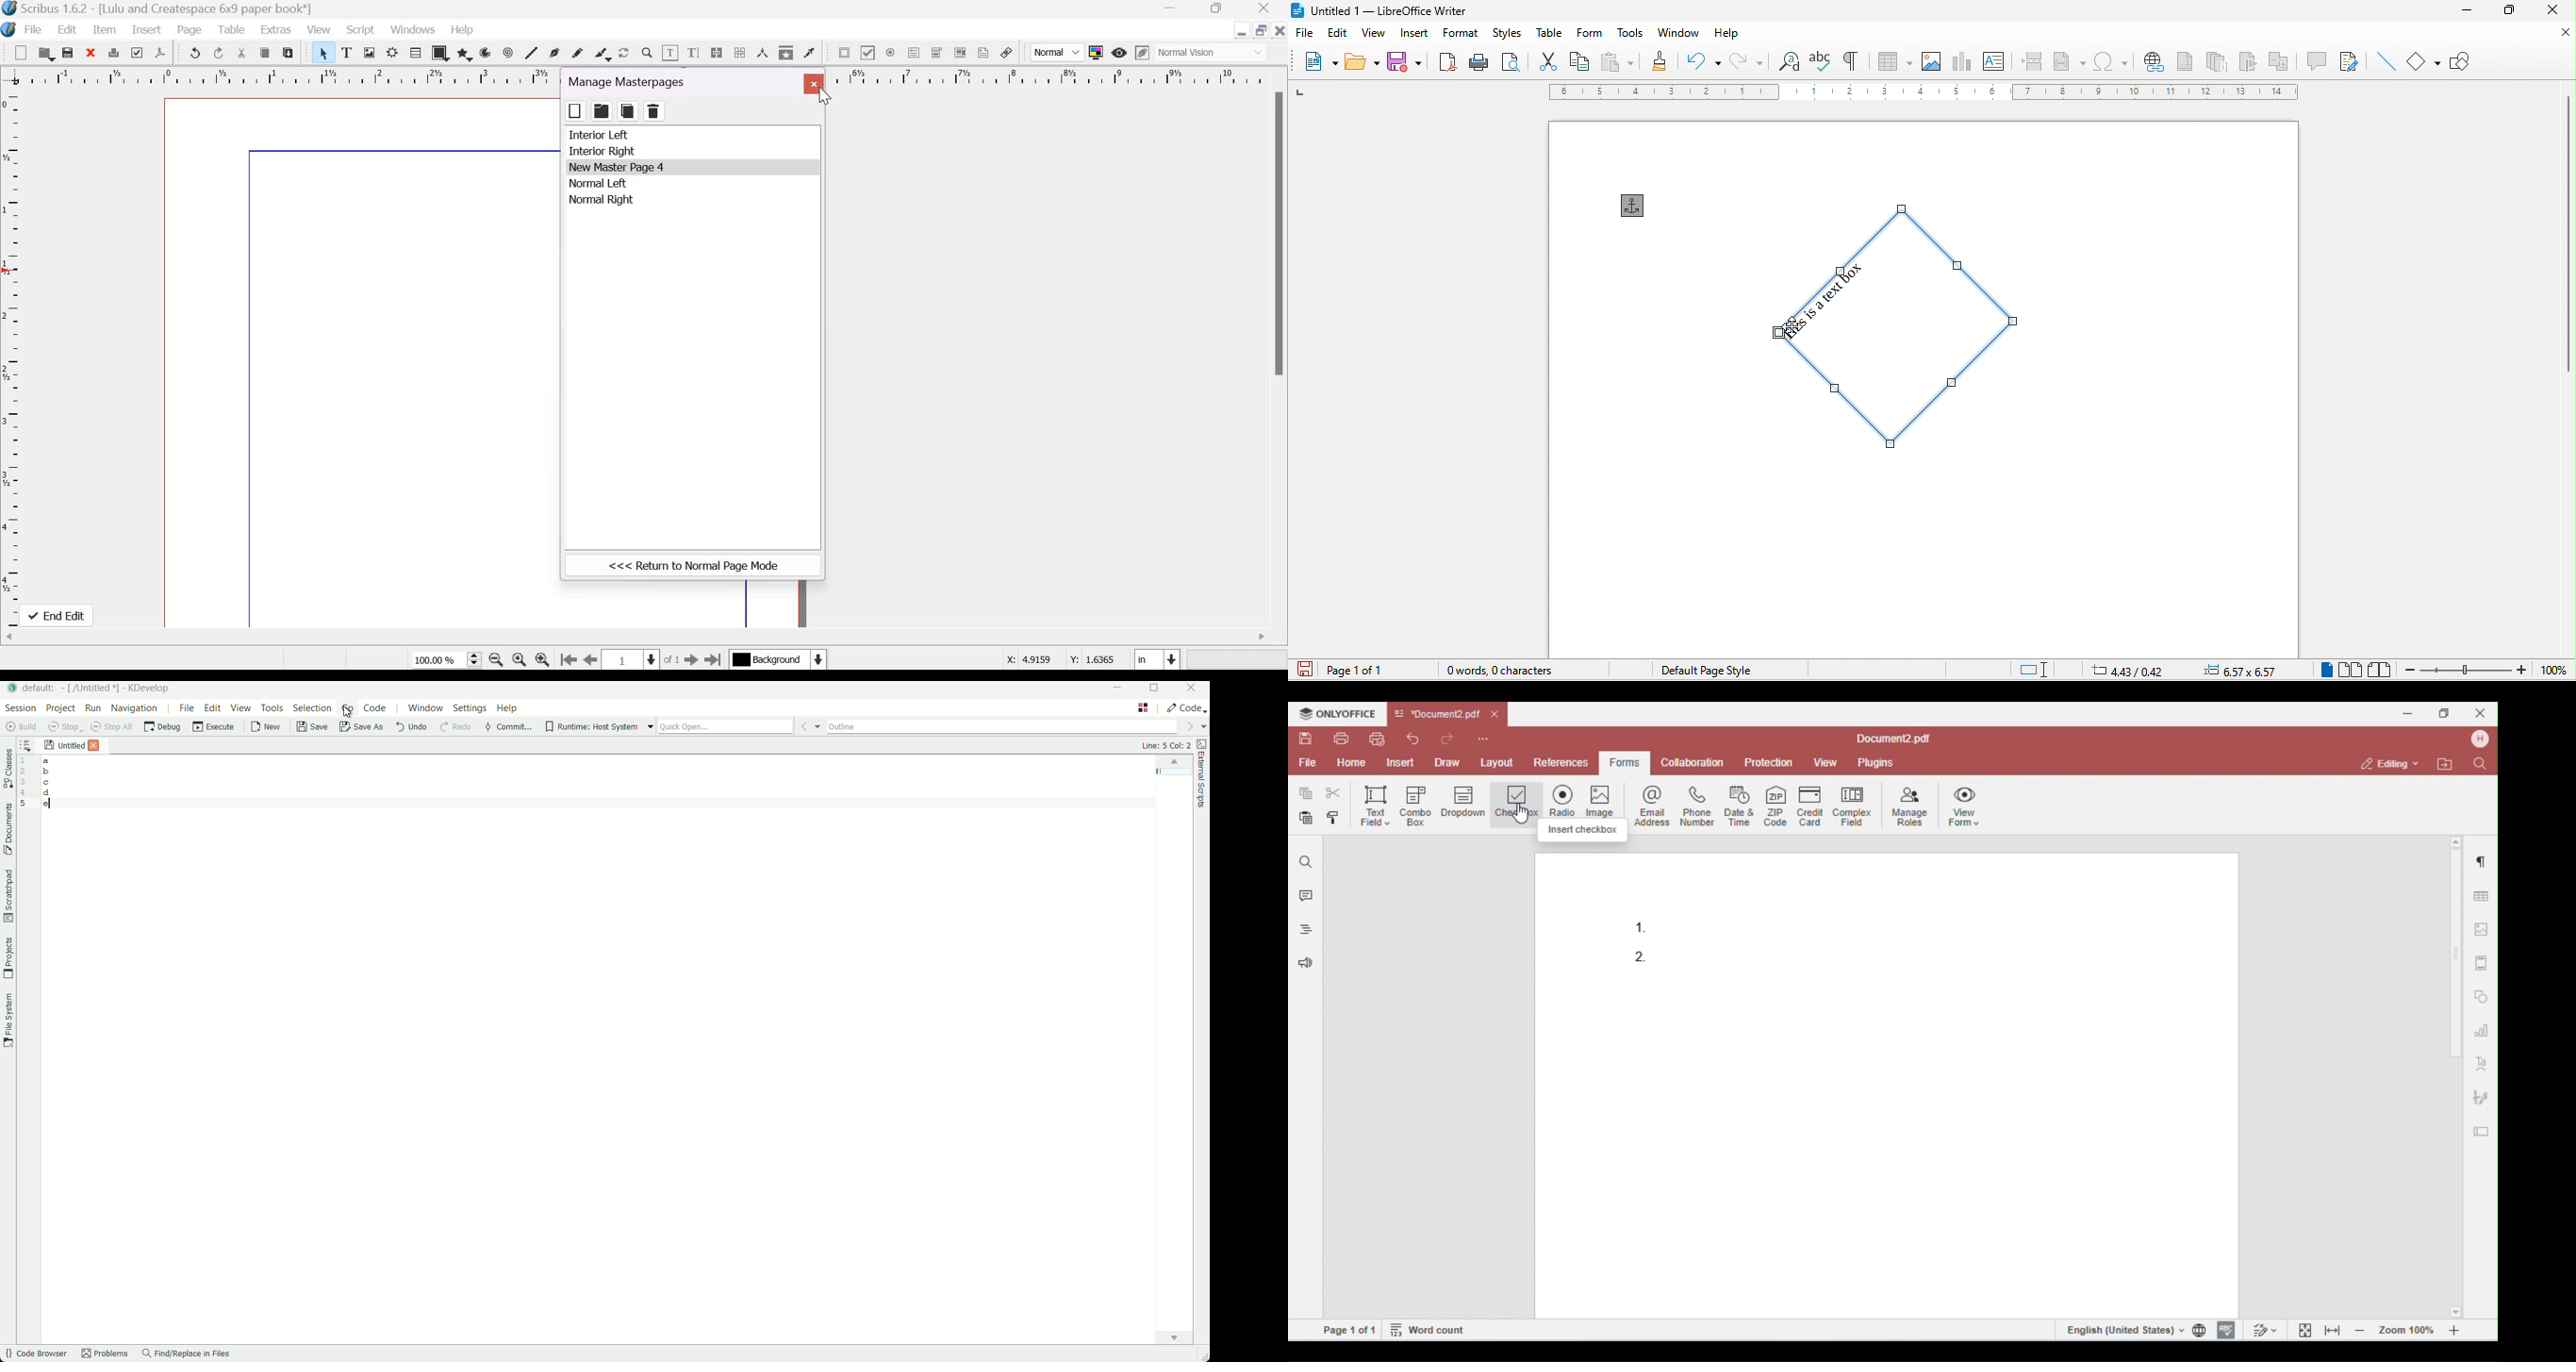 The width and height of the screenshot is (2576, 1372). What do you see at coordinates (762, 54) in the screenshot?
I see `Measurements` at bounding box center [762, 54].